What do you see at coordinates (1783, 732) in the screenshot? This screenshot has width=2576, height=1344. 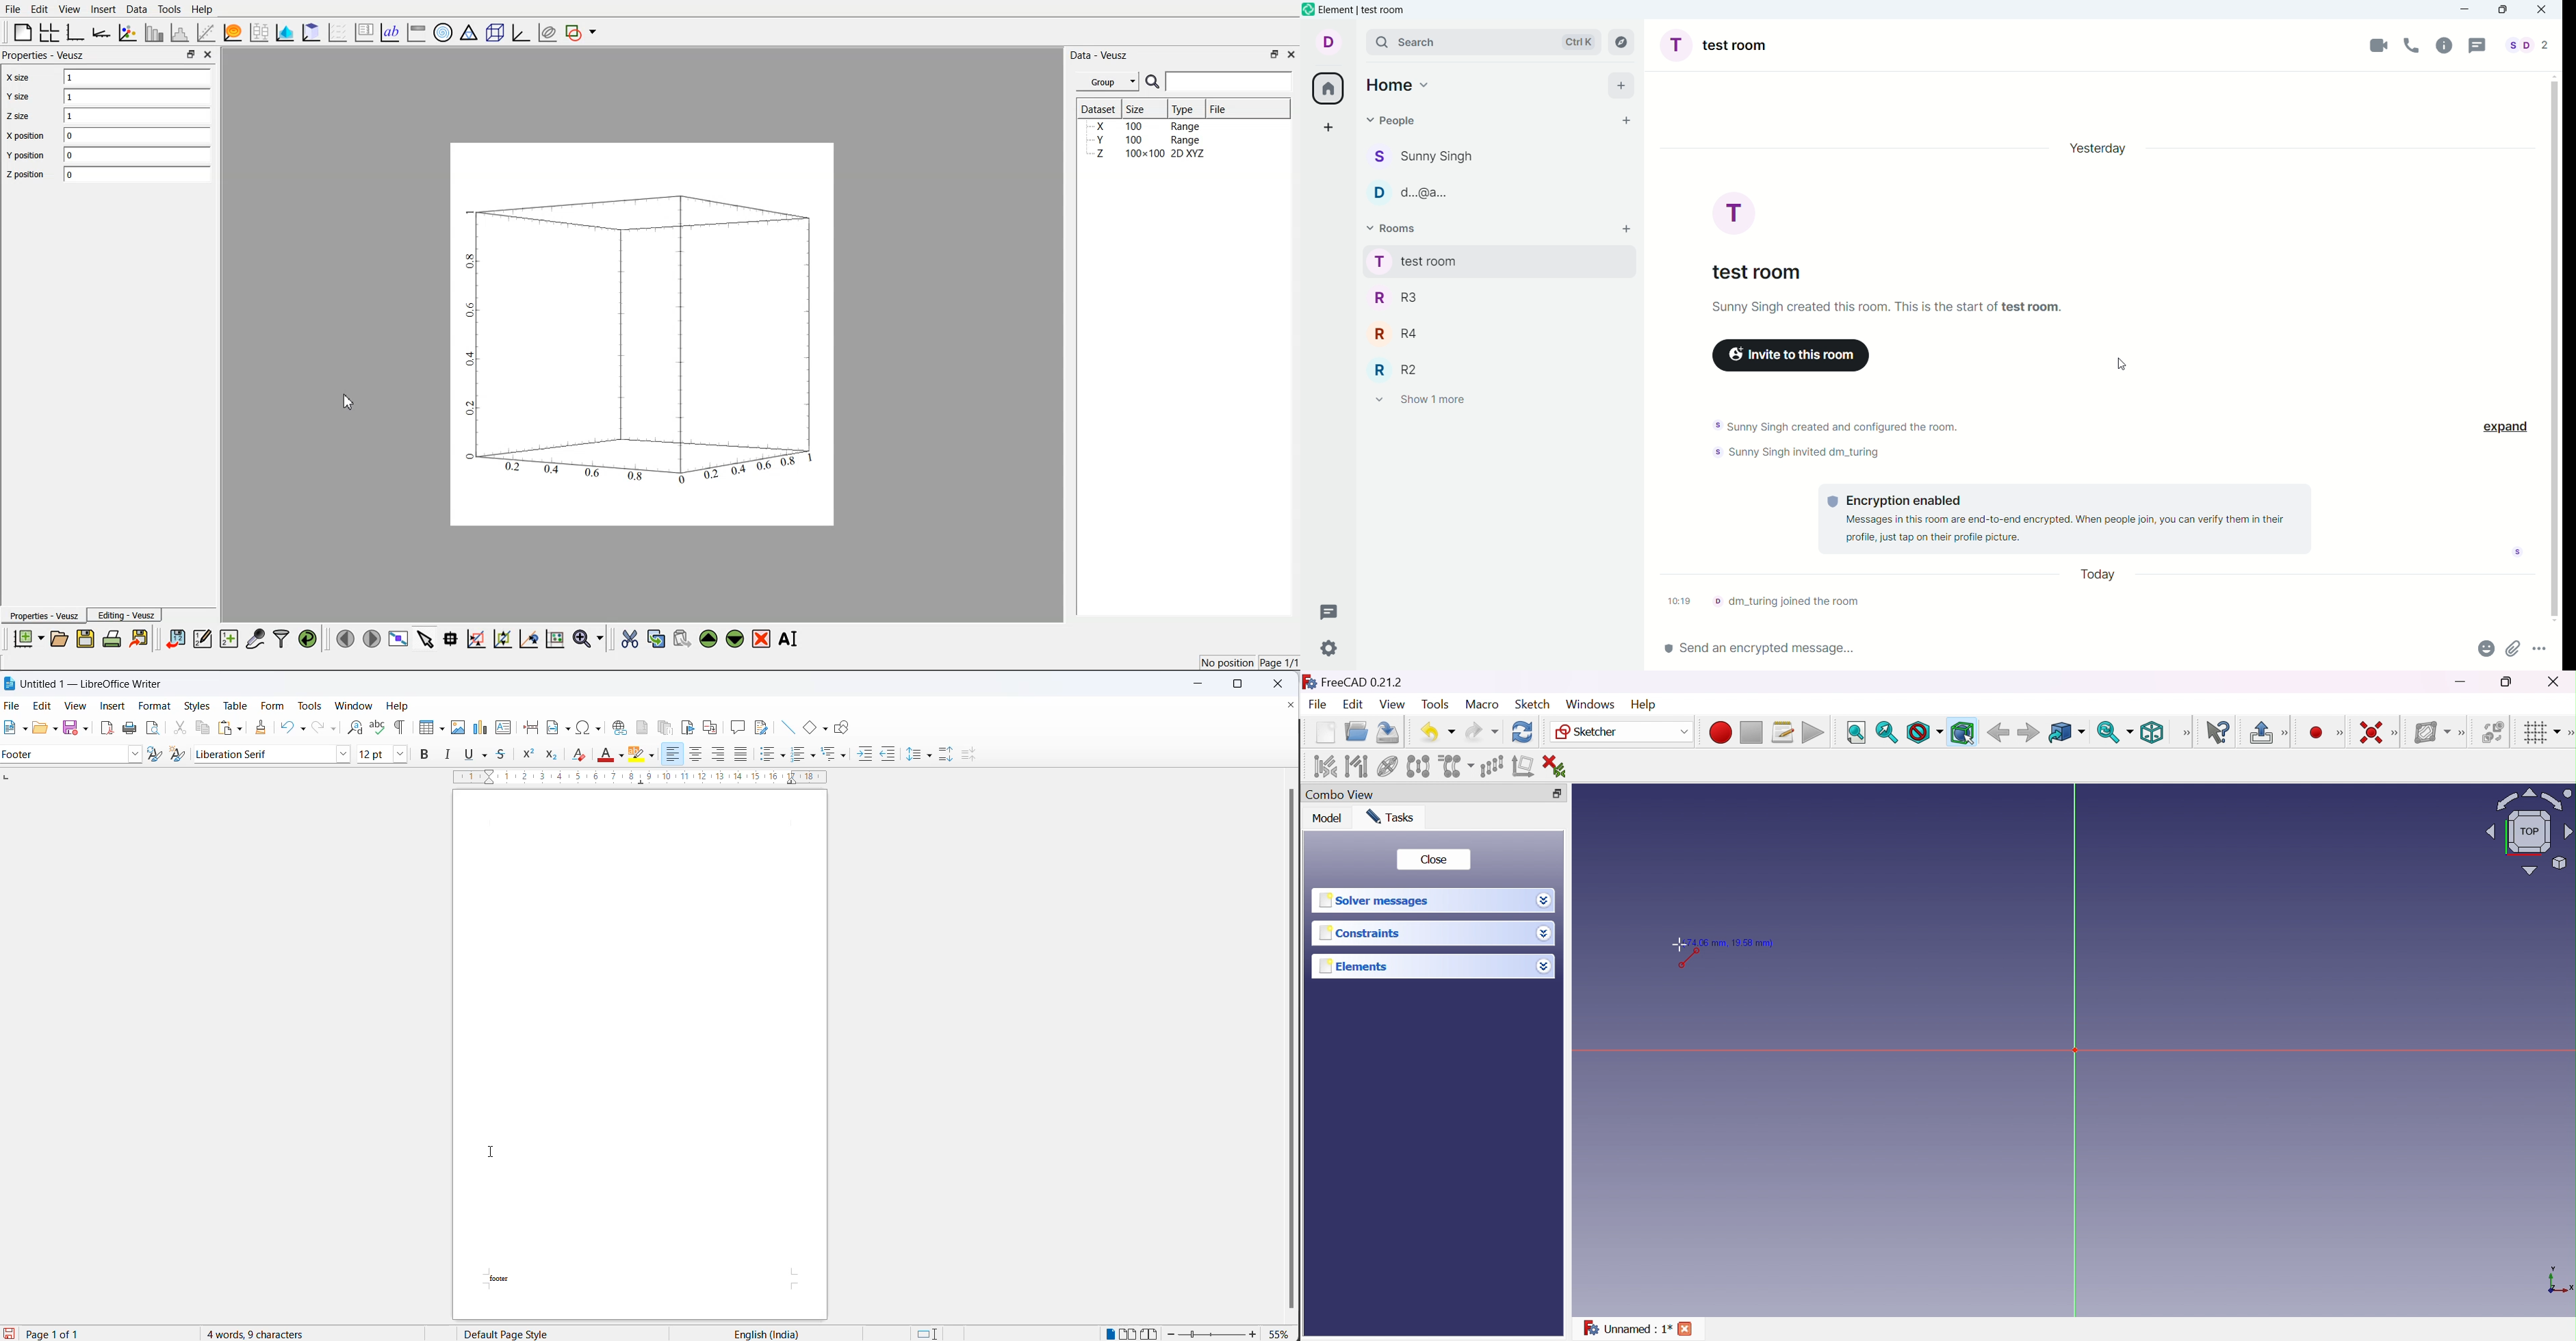 I see `Macros...` at bounding box center [1783, 732].